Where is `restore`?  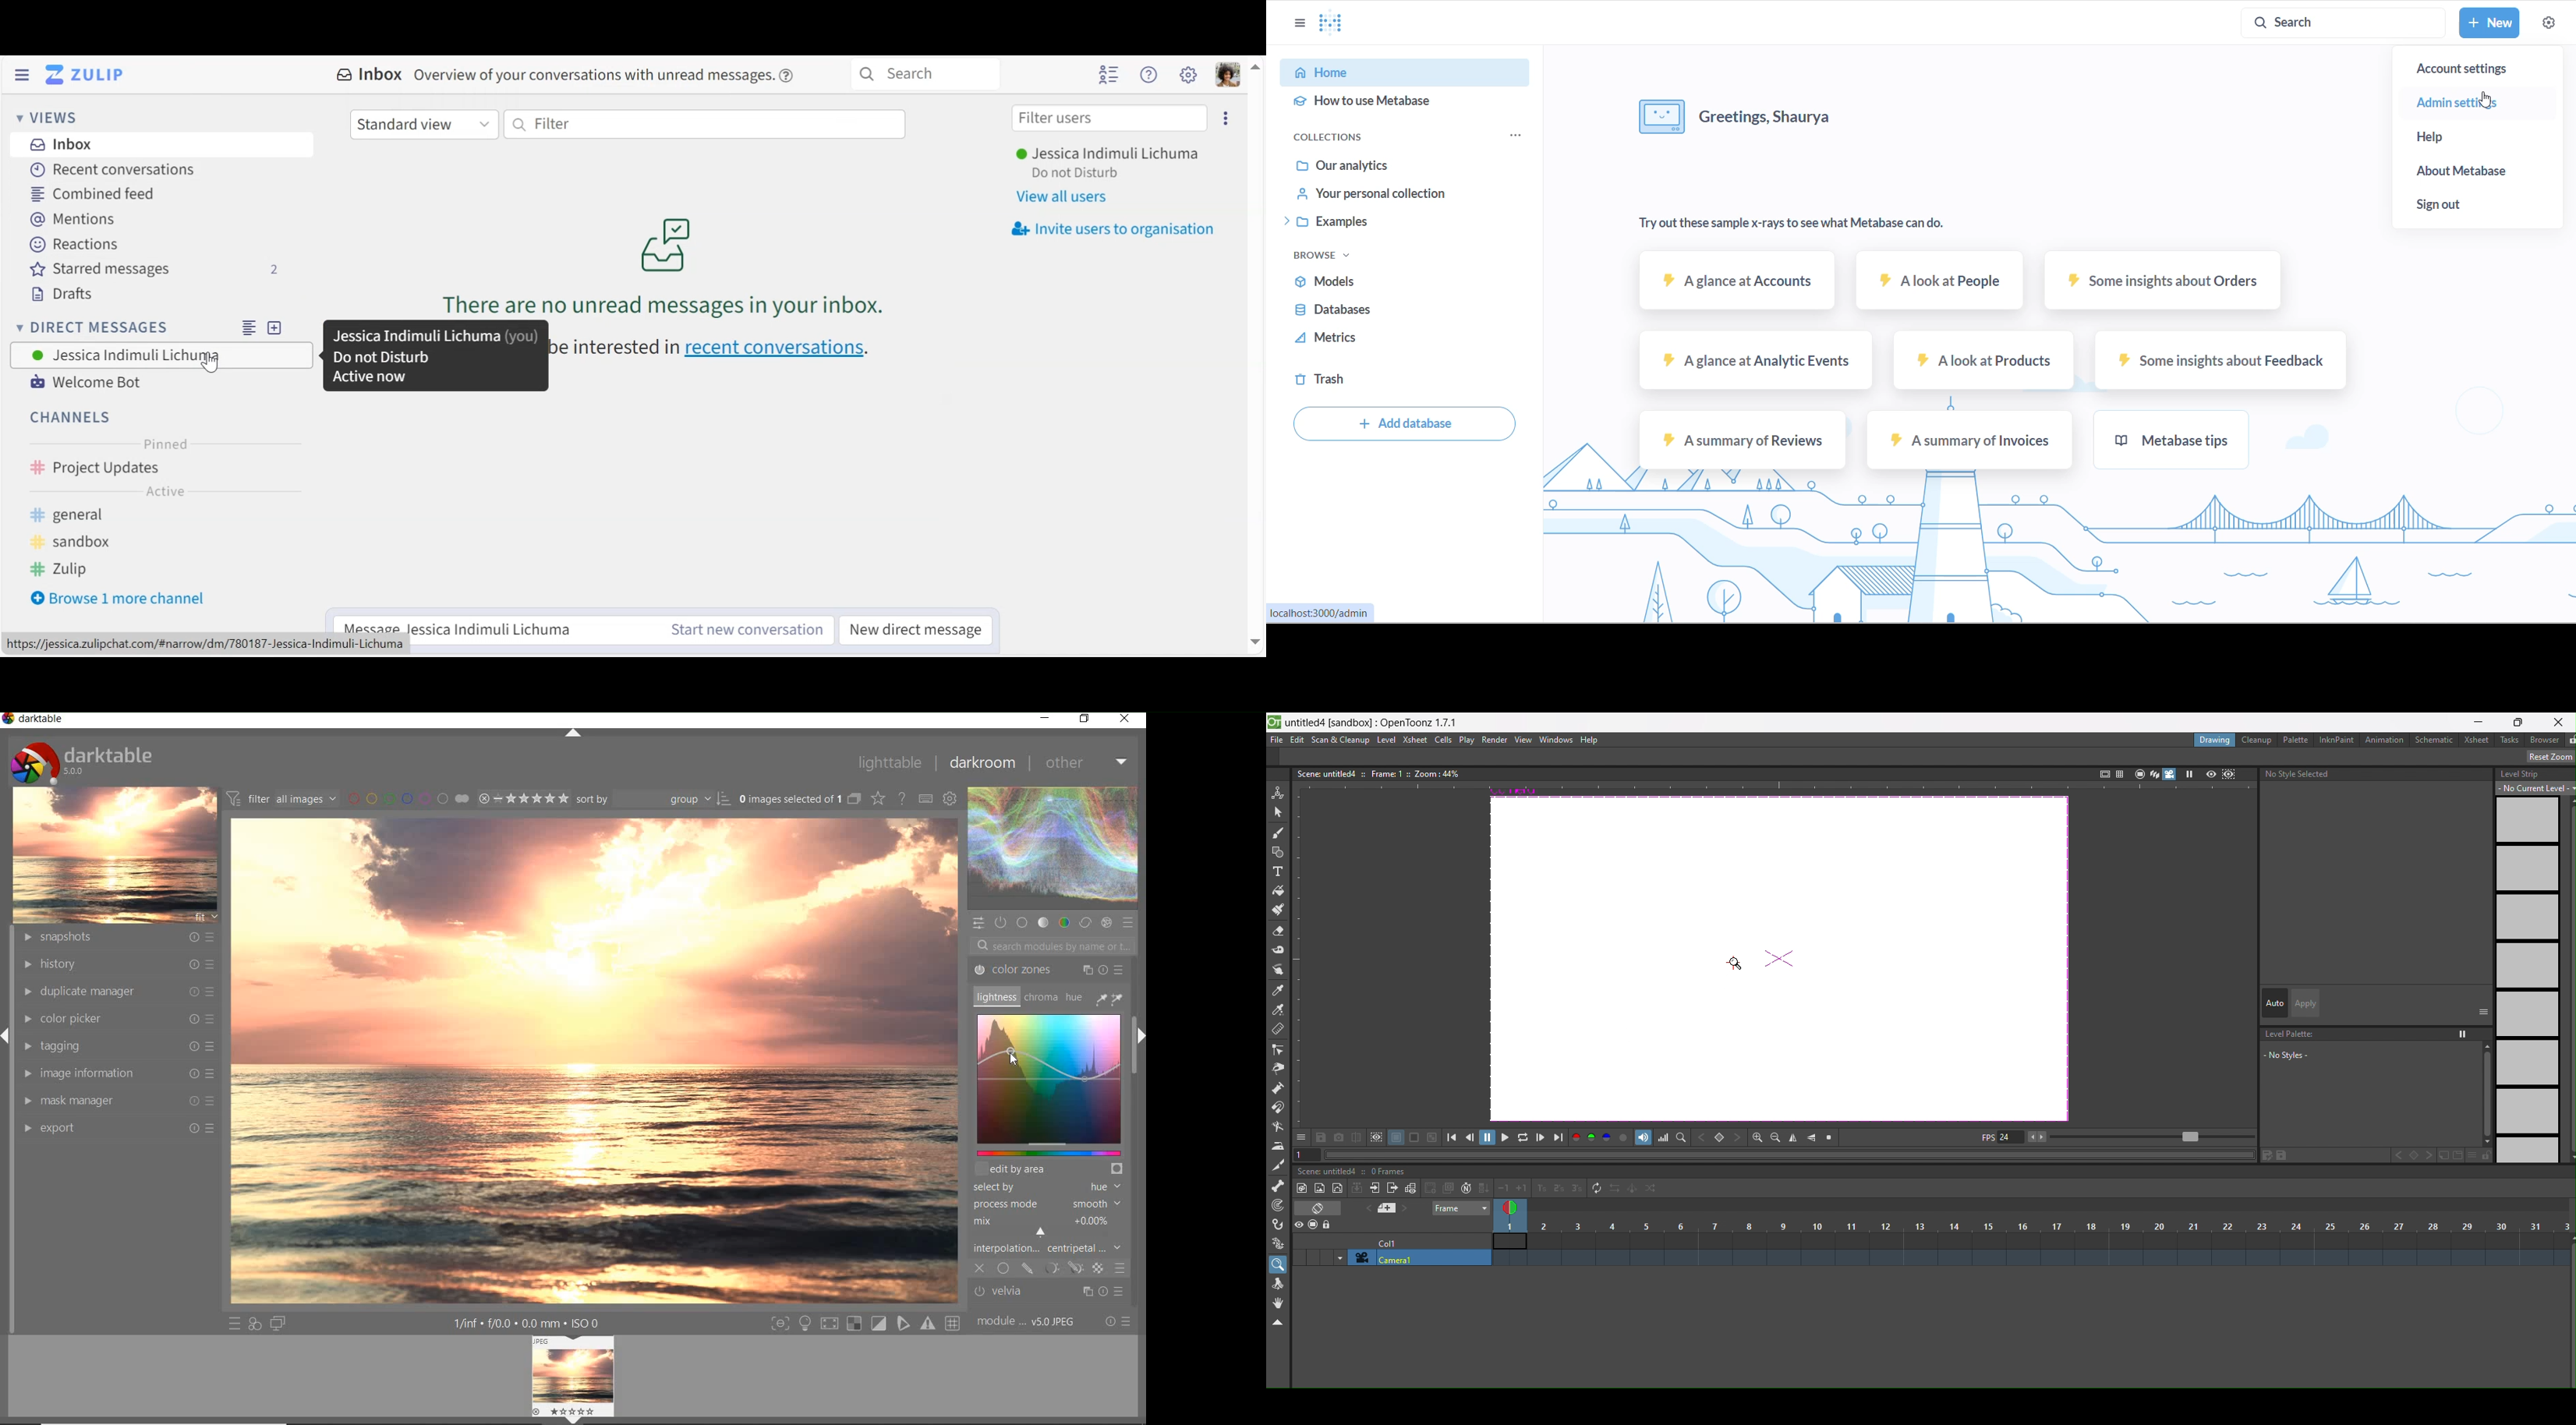 restore is located at coordinates (1085, 719).